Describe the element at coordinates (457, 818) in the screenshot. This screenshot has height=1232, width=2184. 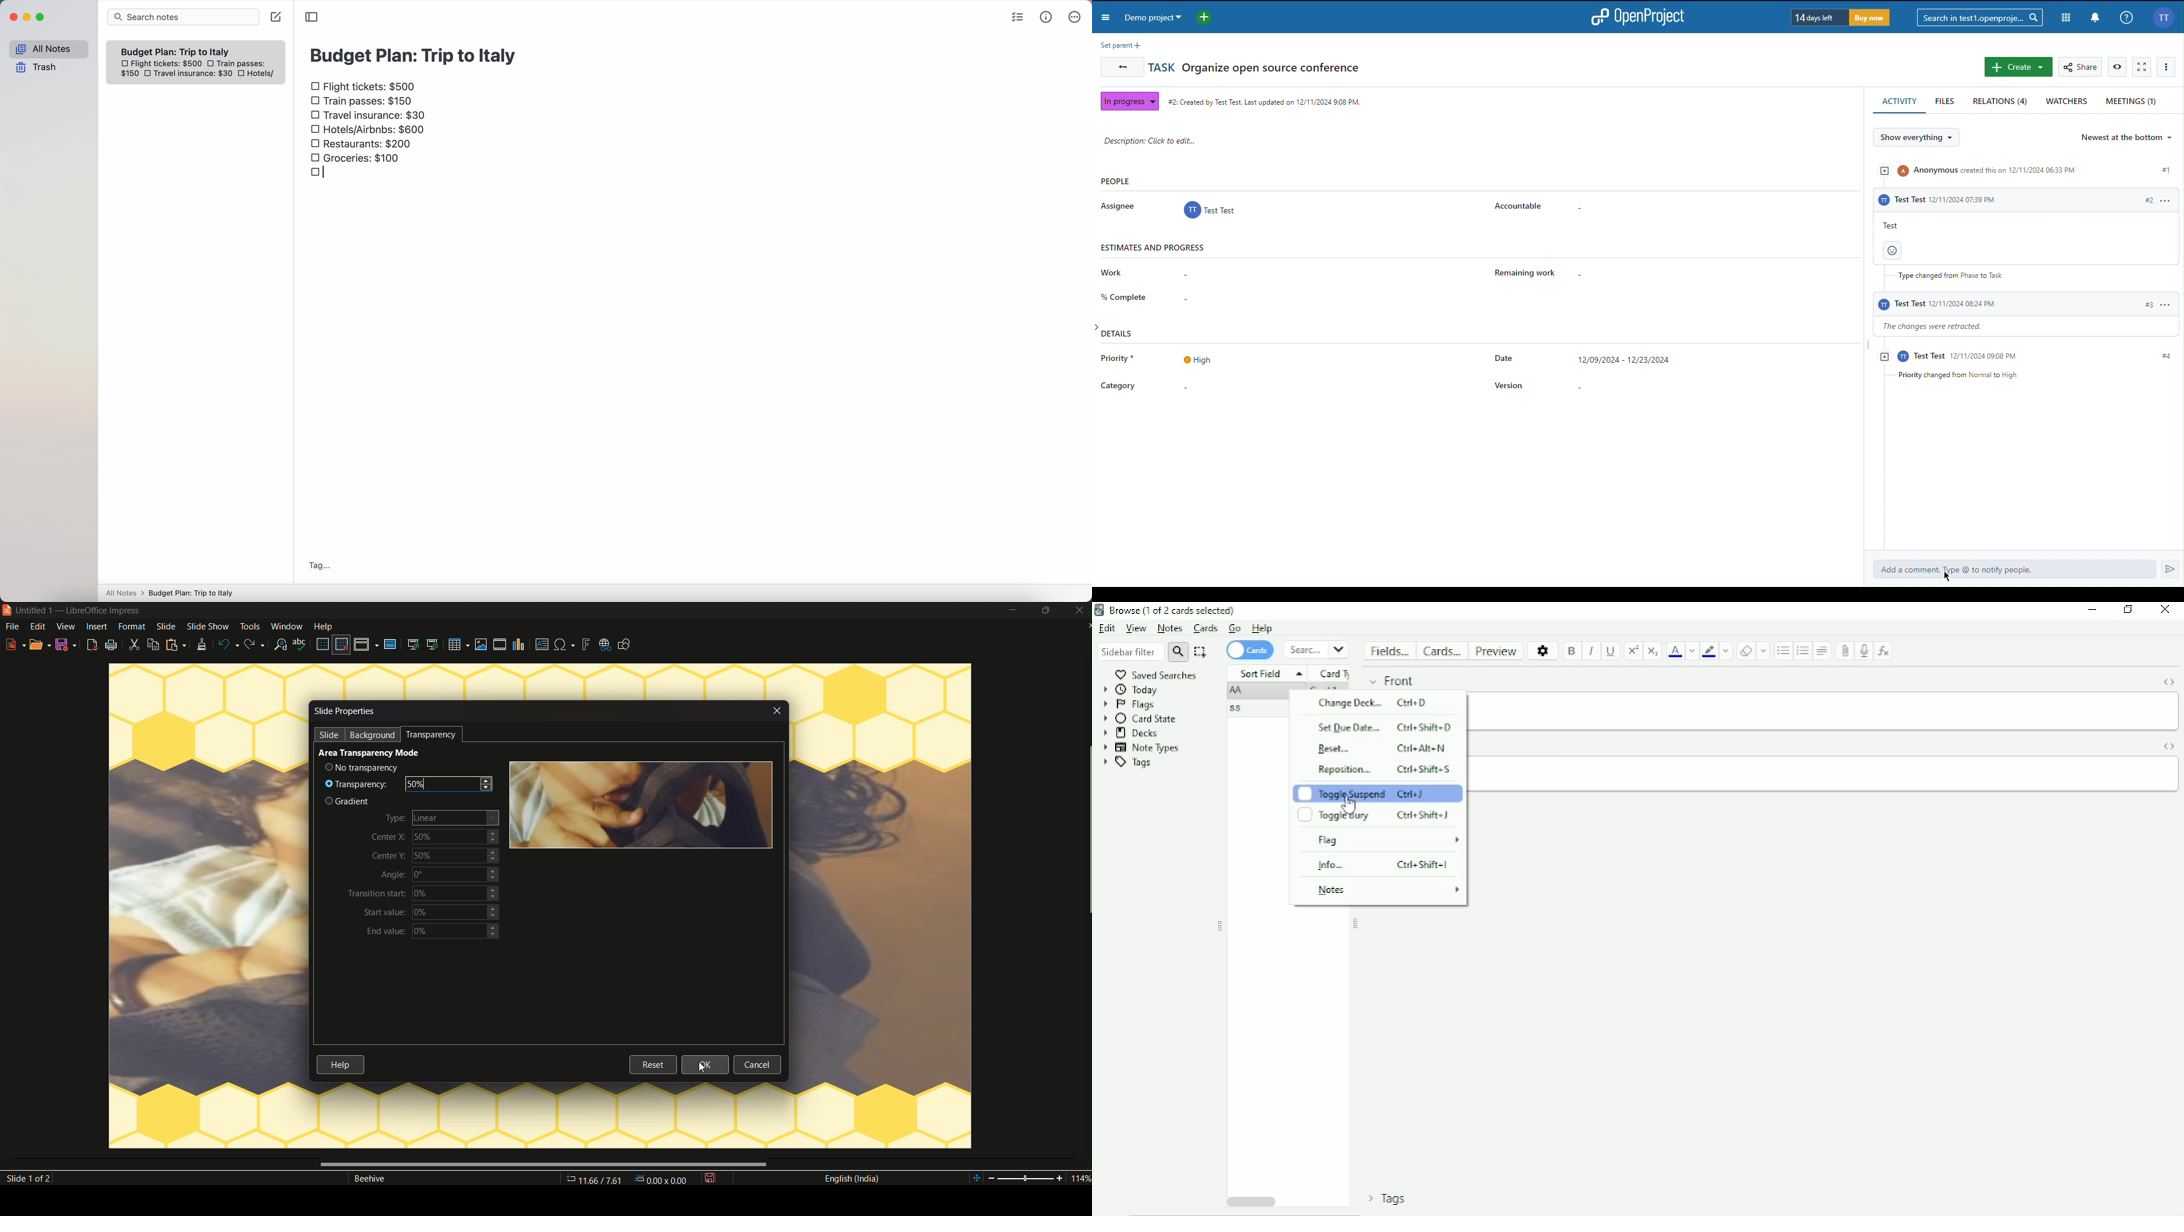
I see `Linear` at that location.